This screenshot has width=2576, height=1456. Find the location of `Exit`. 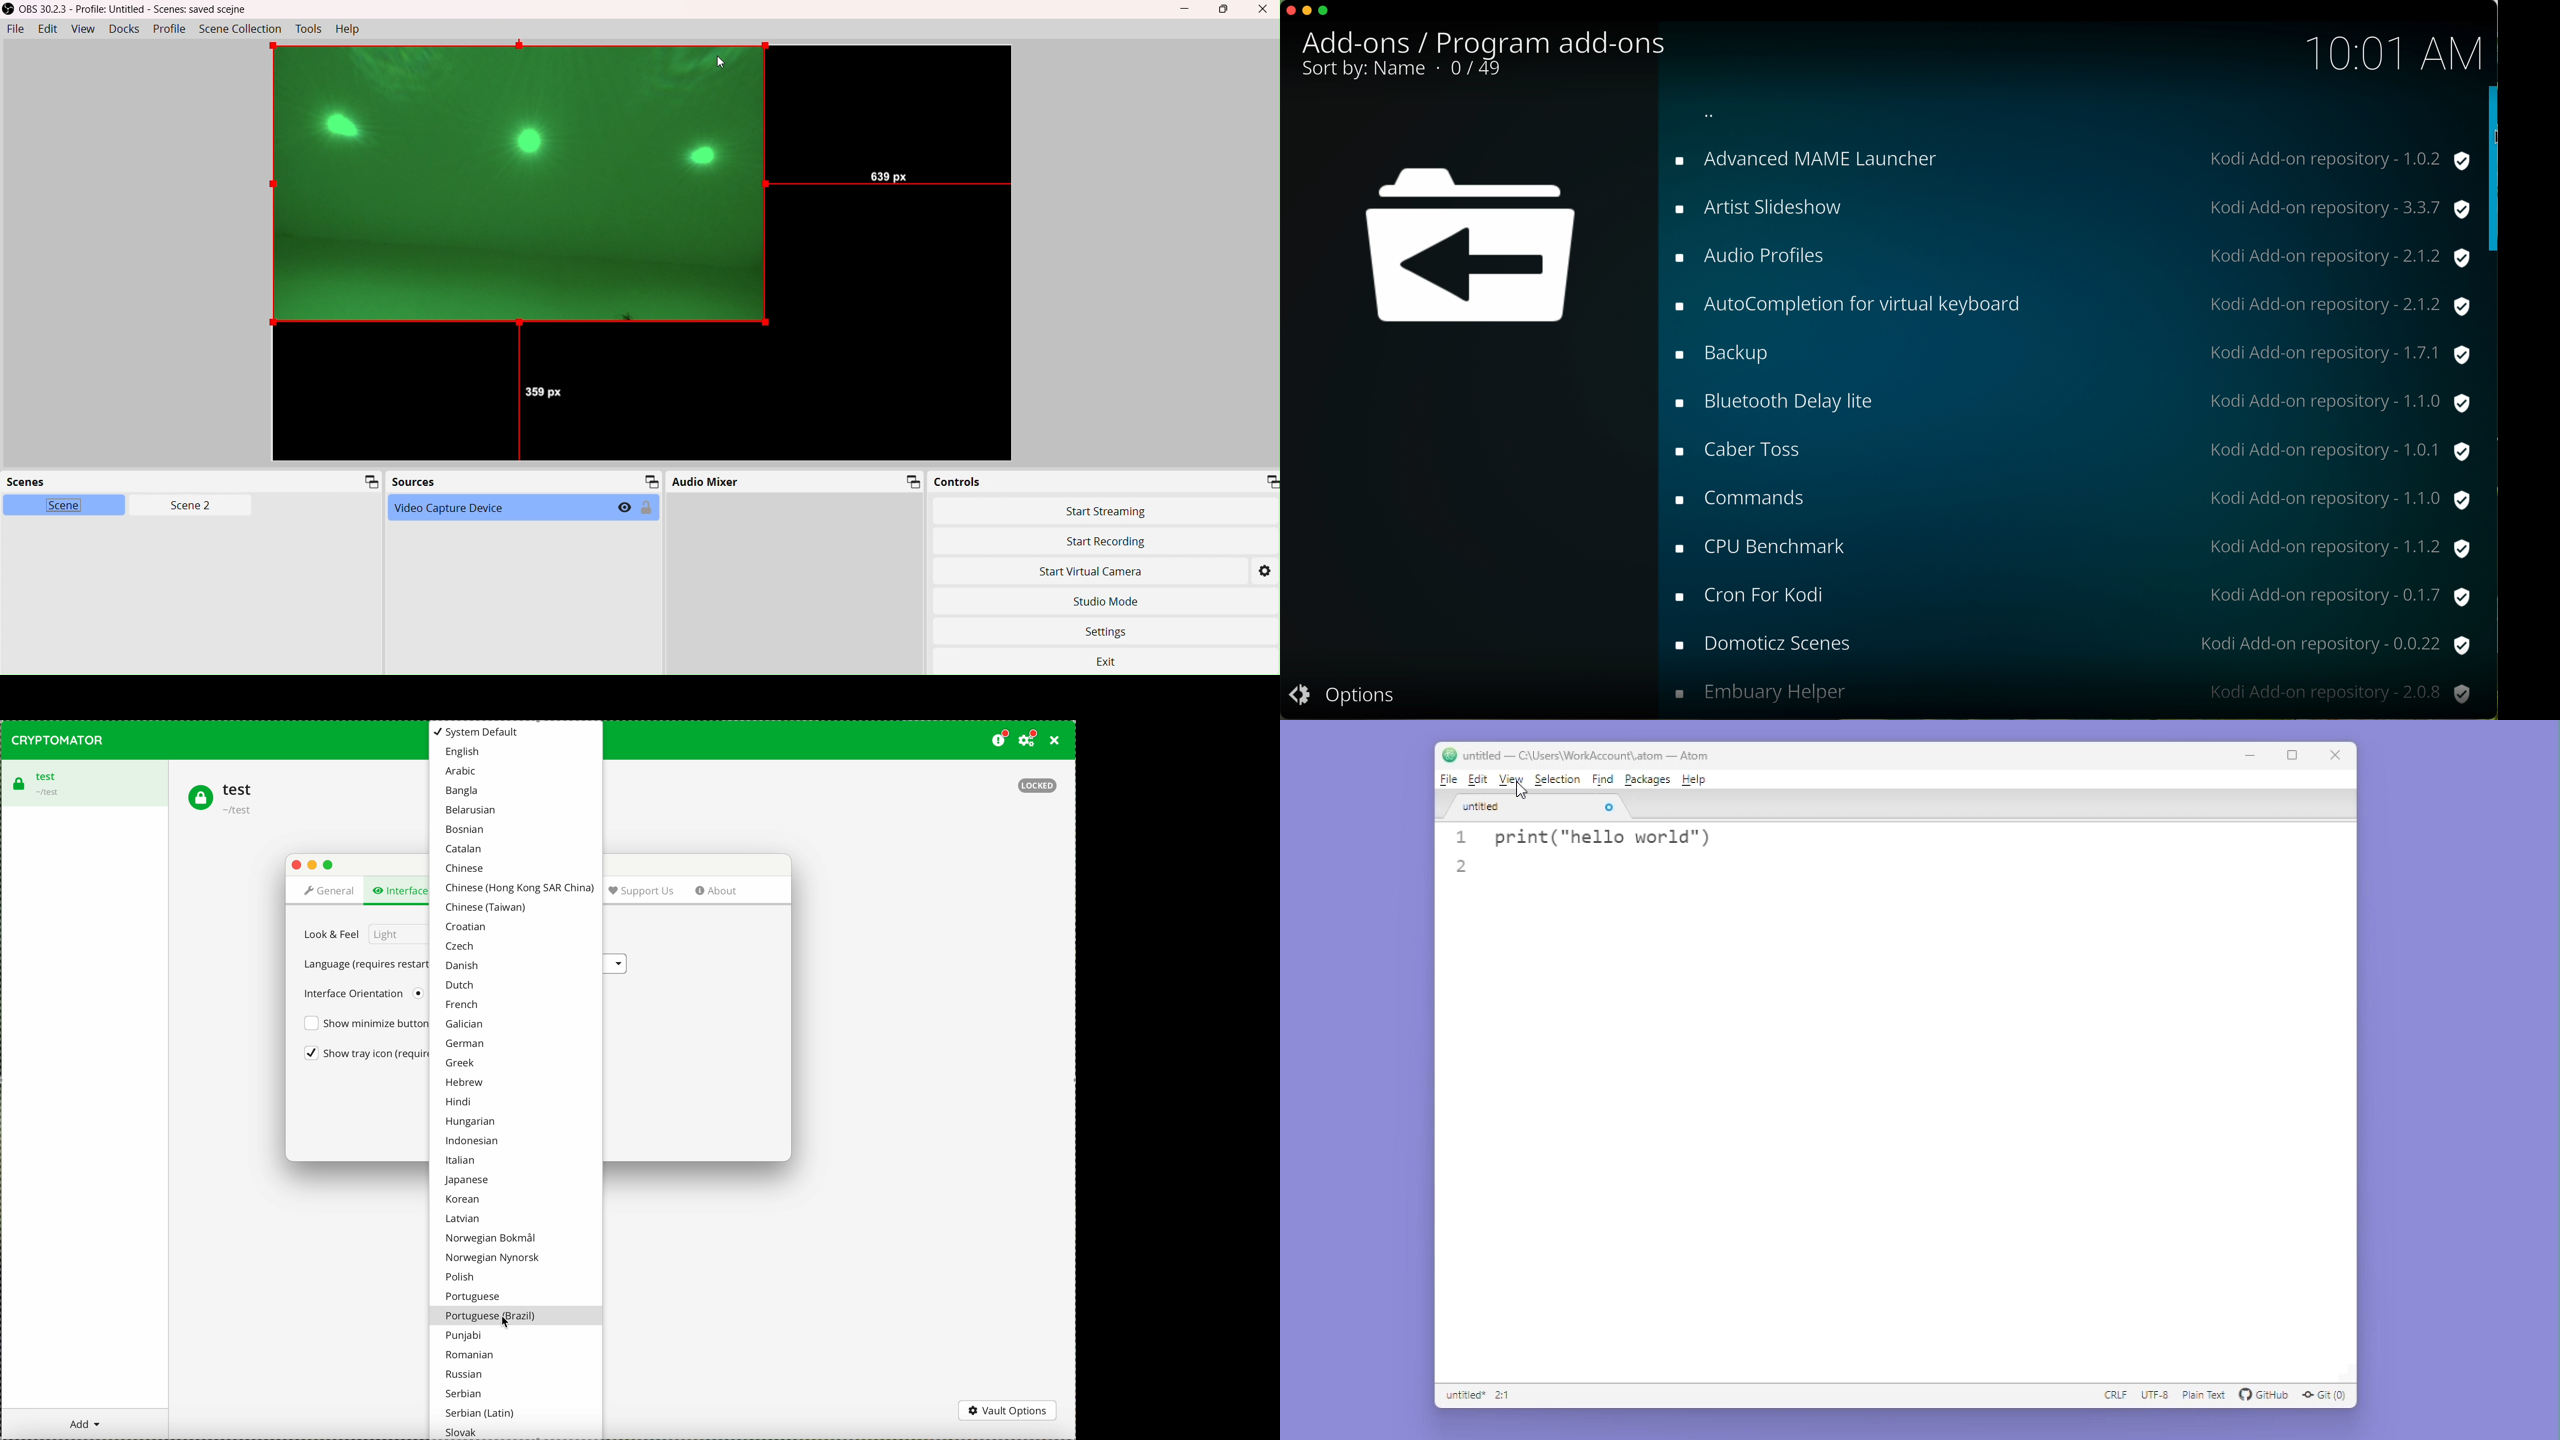

Exit is located at coordinates (1113, 663).